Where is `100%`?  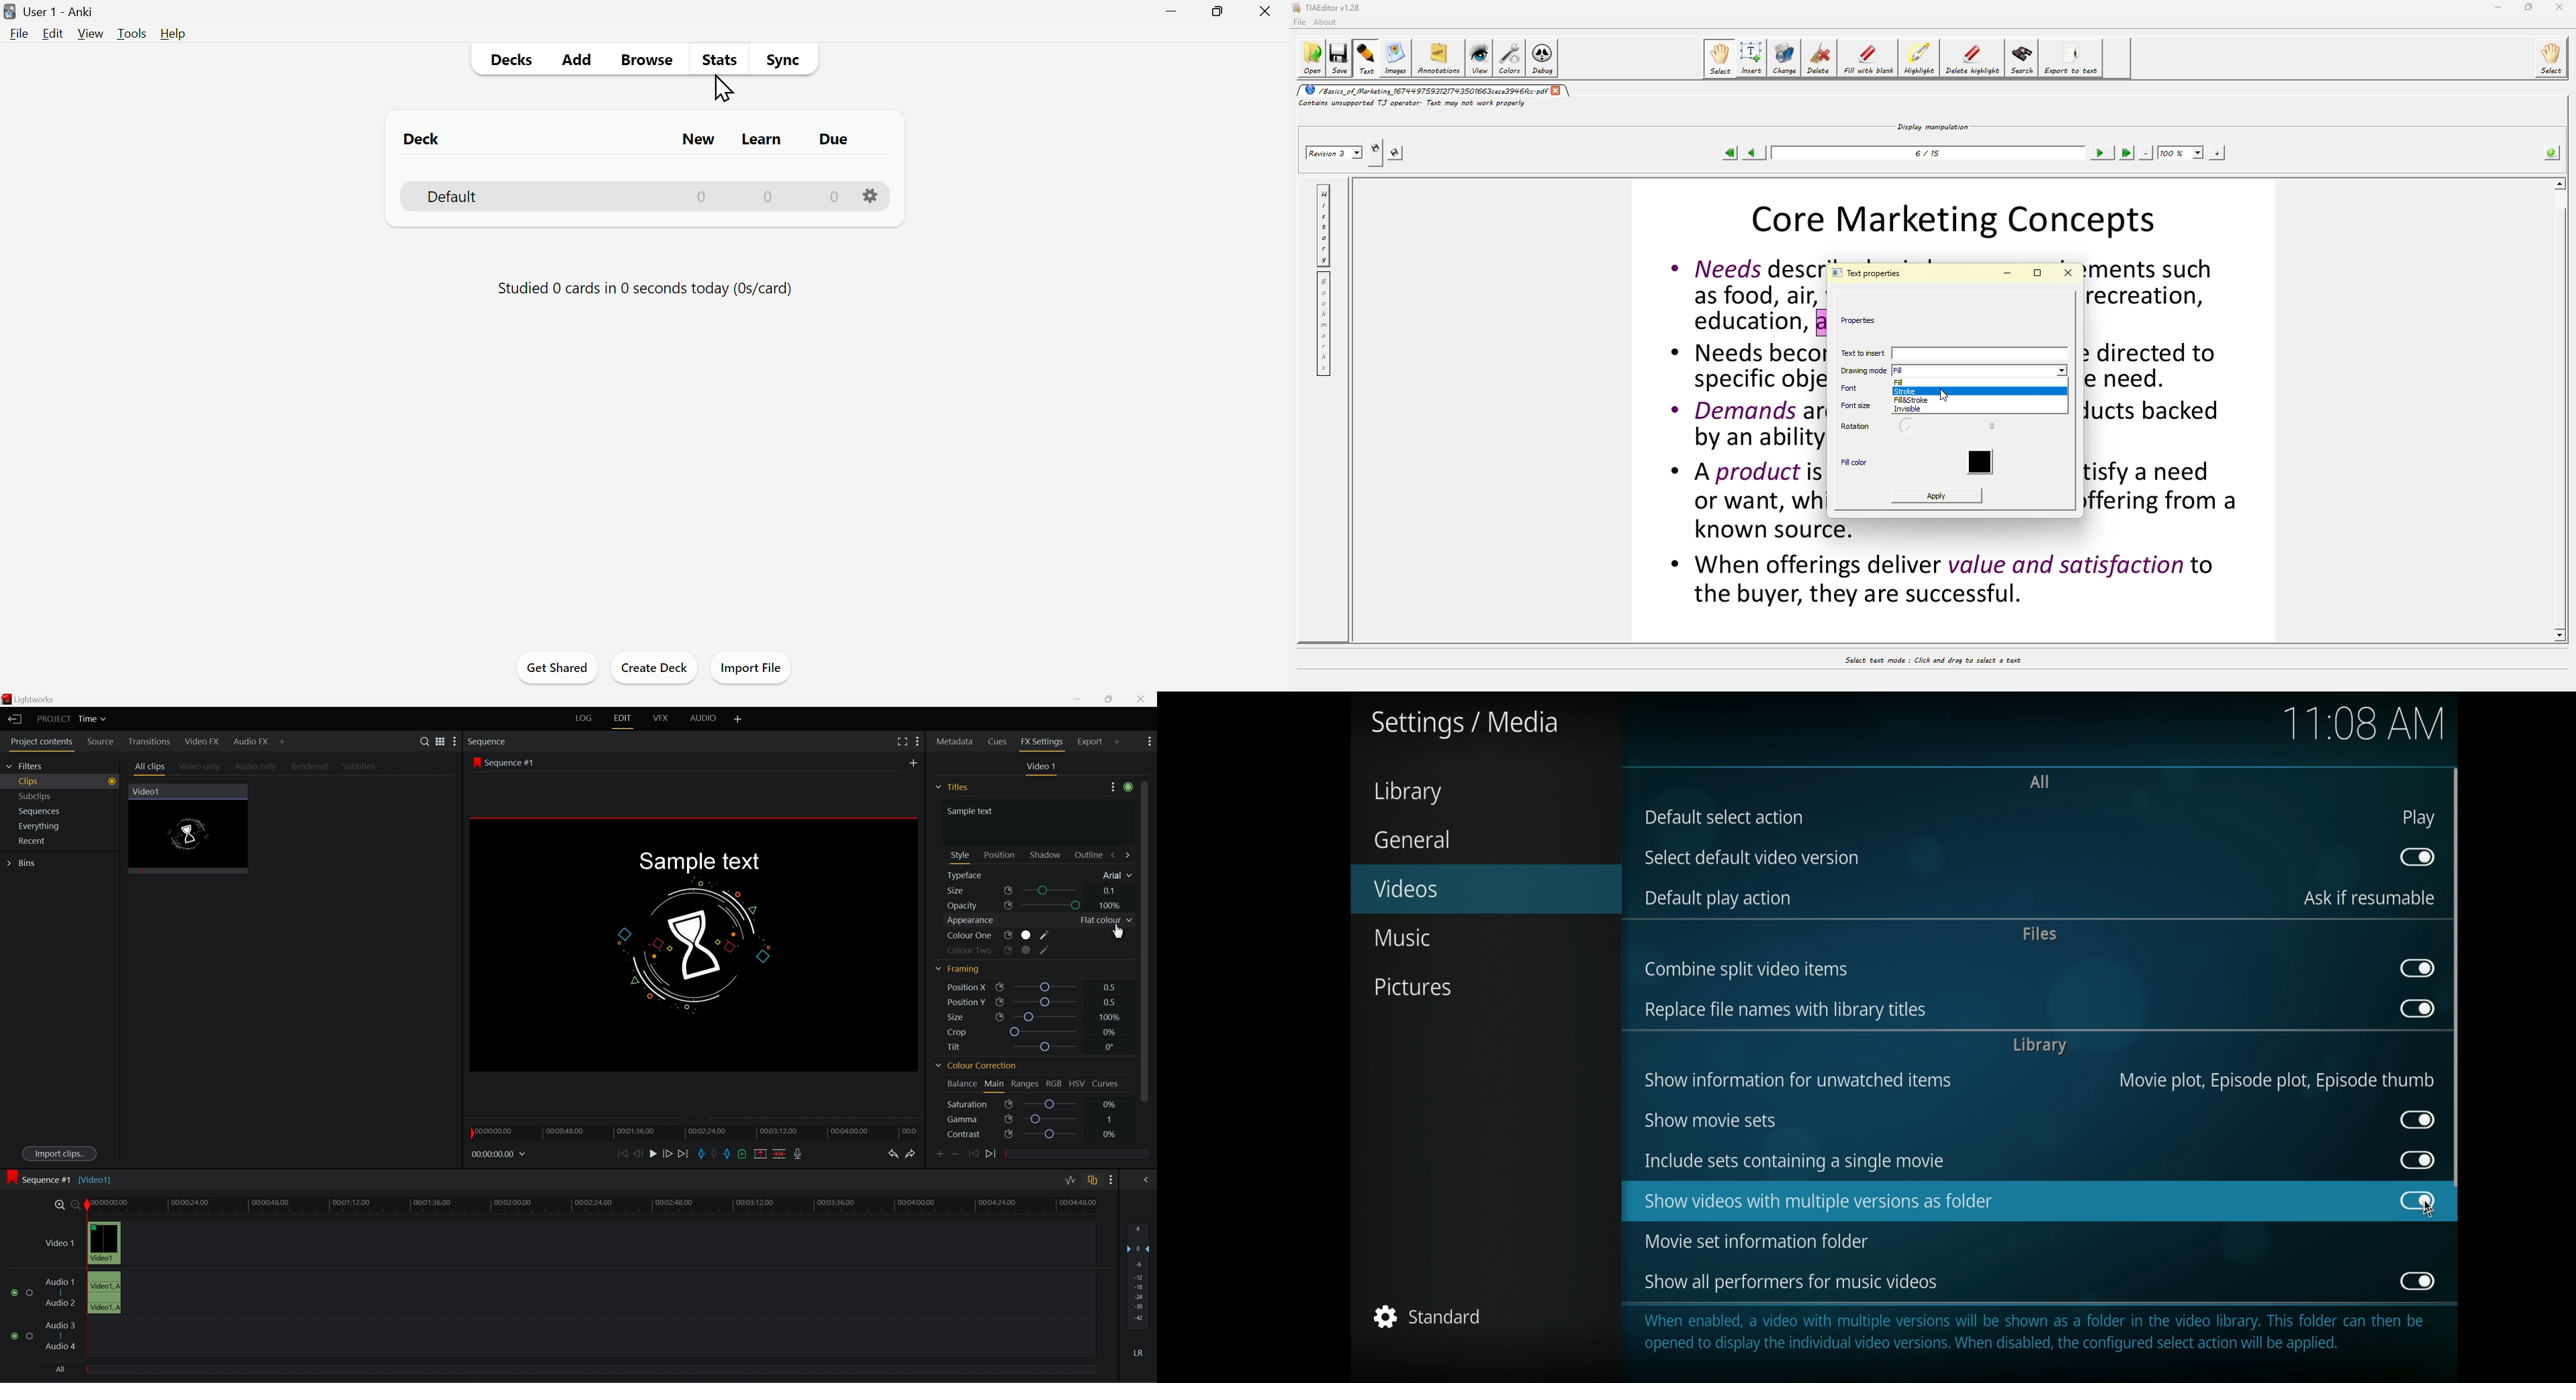 100% is located at coordinates (1110, 906).